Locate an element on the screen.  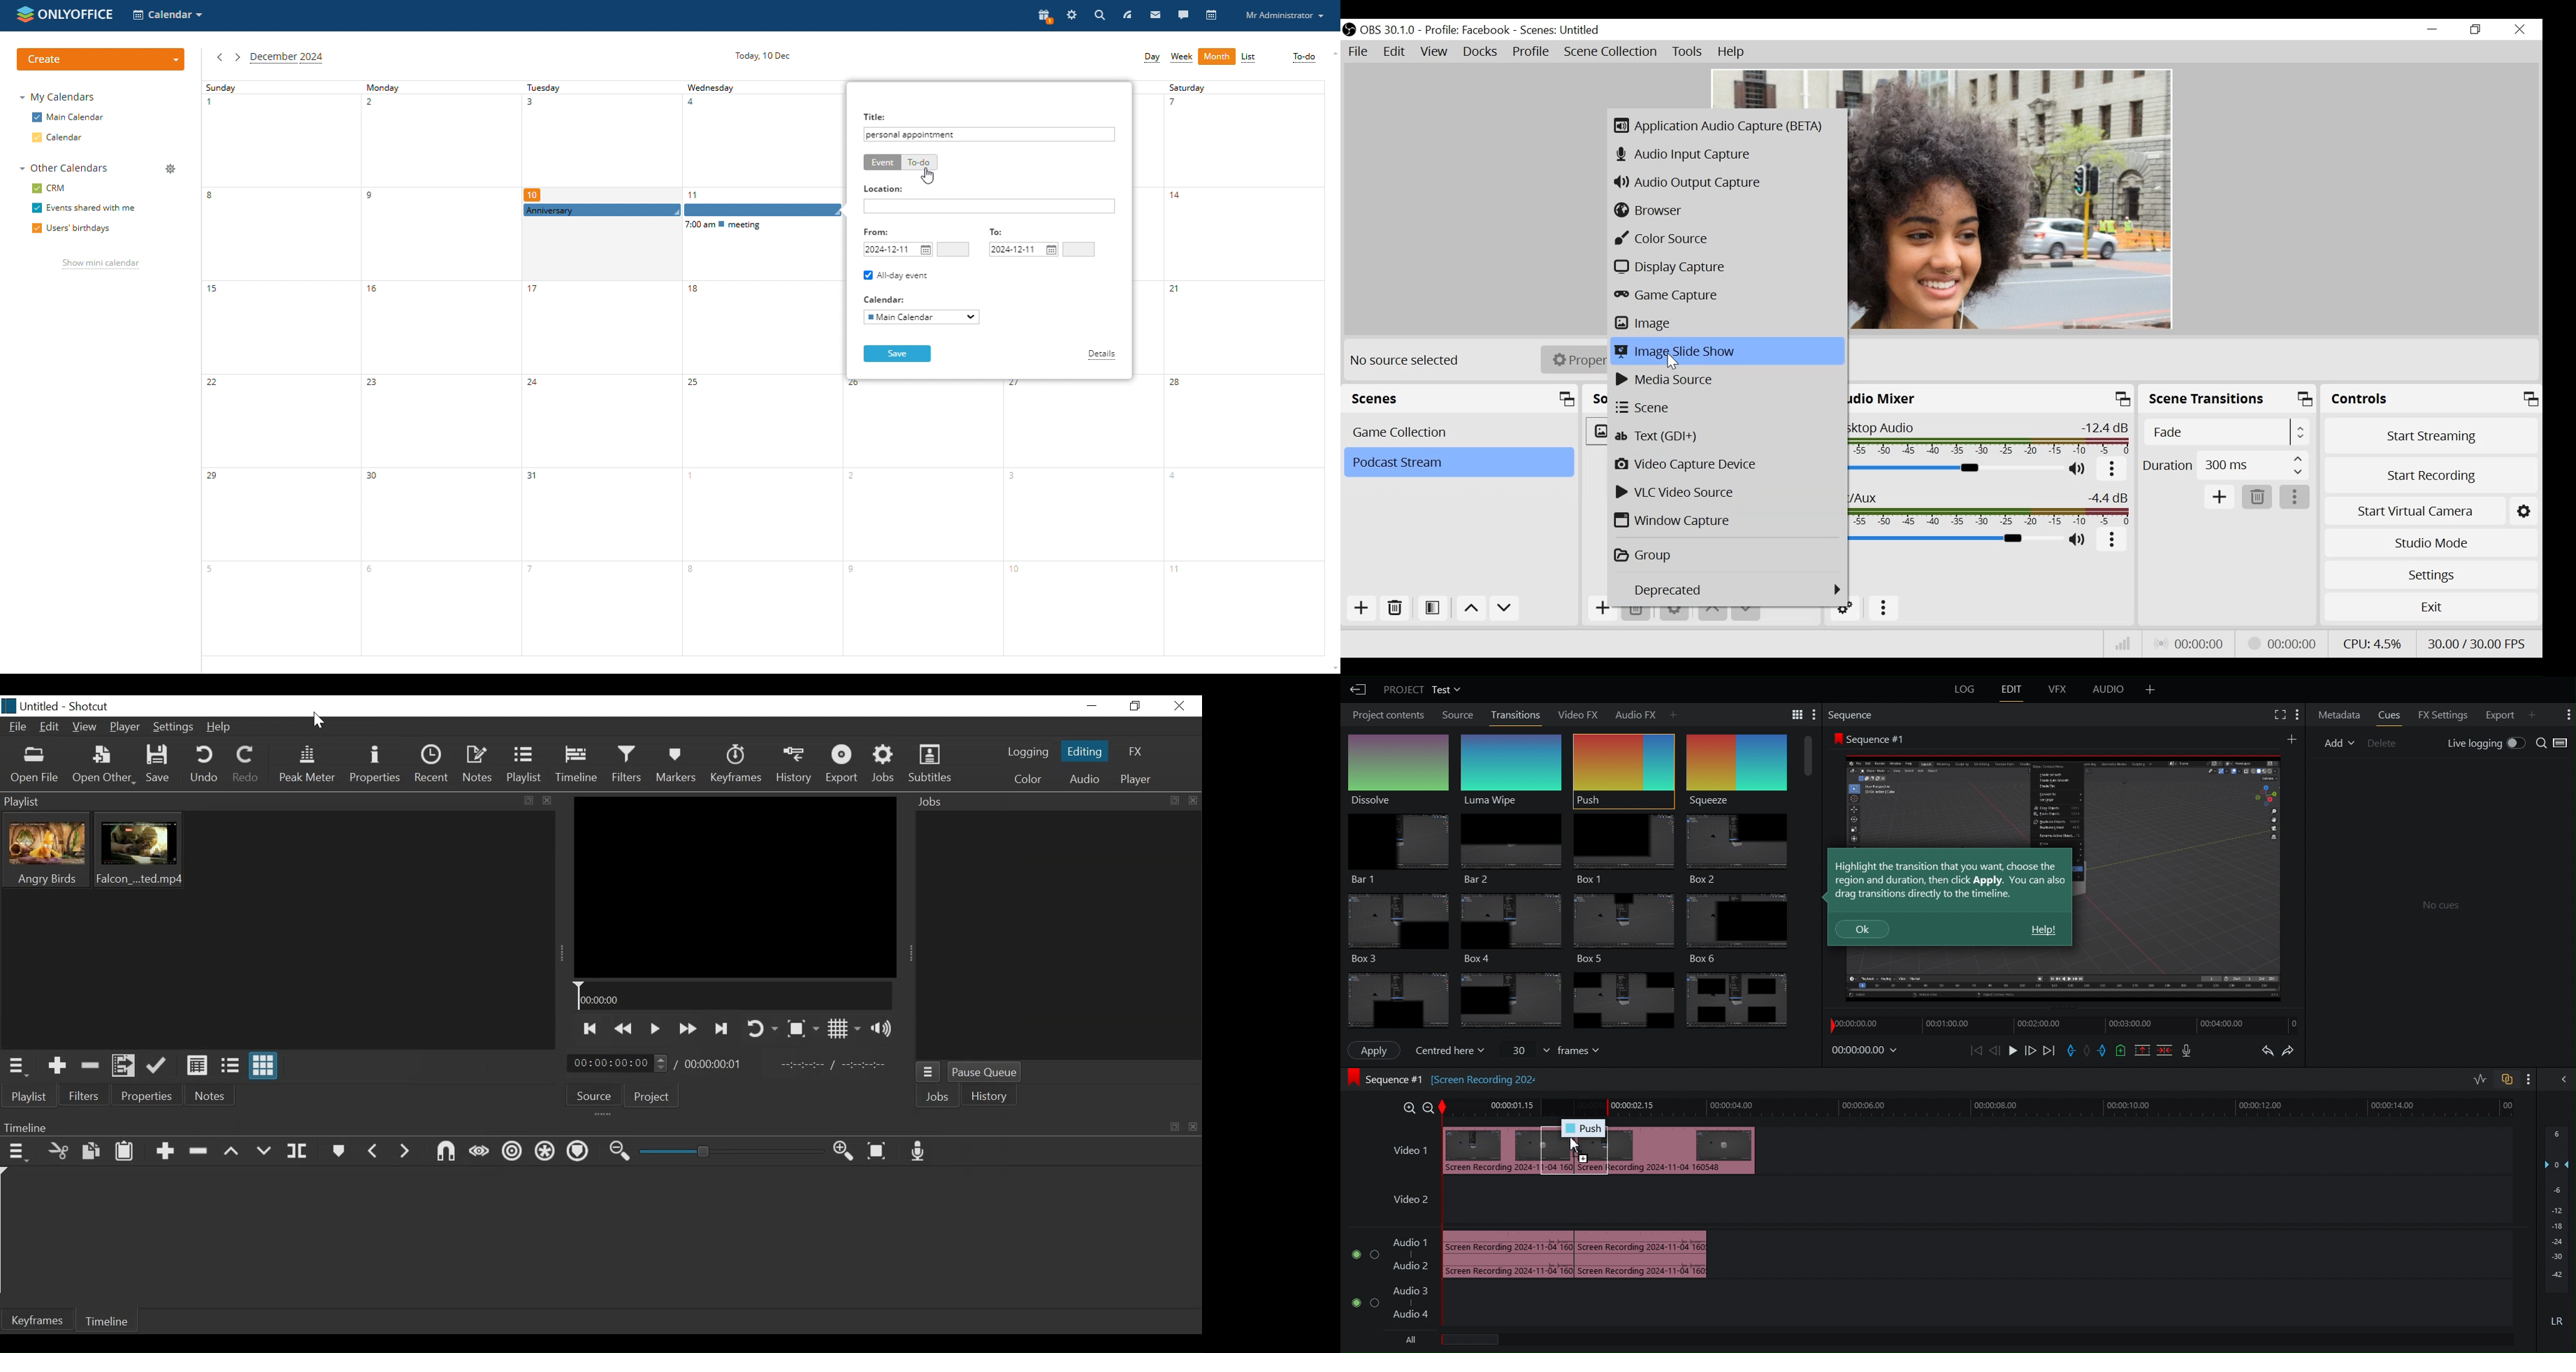
View is located at coordinates (85, 728).